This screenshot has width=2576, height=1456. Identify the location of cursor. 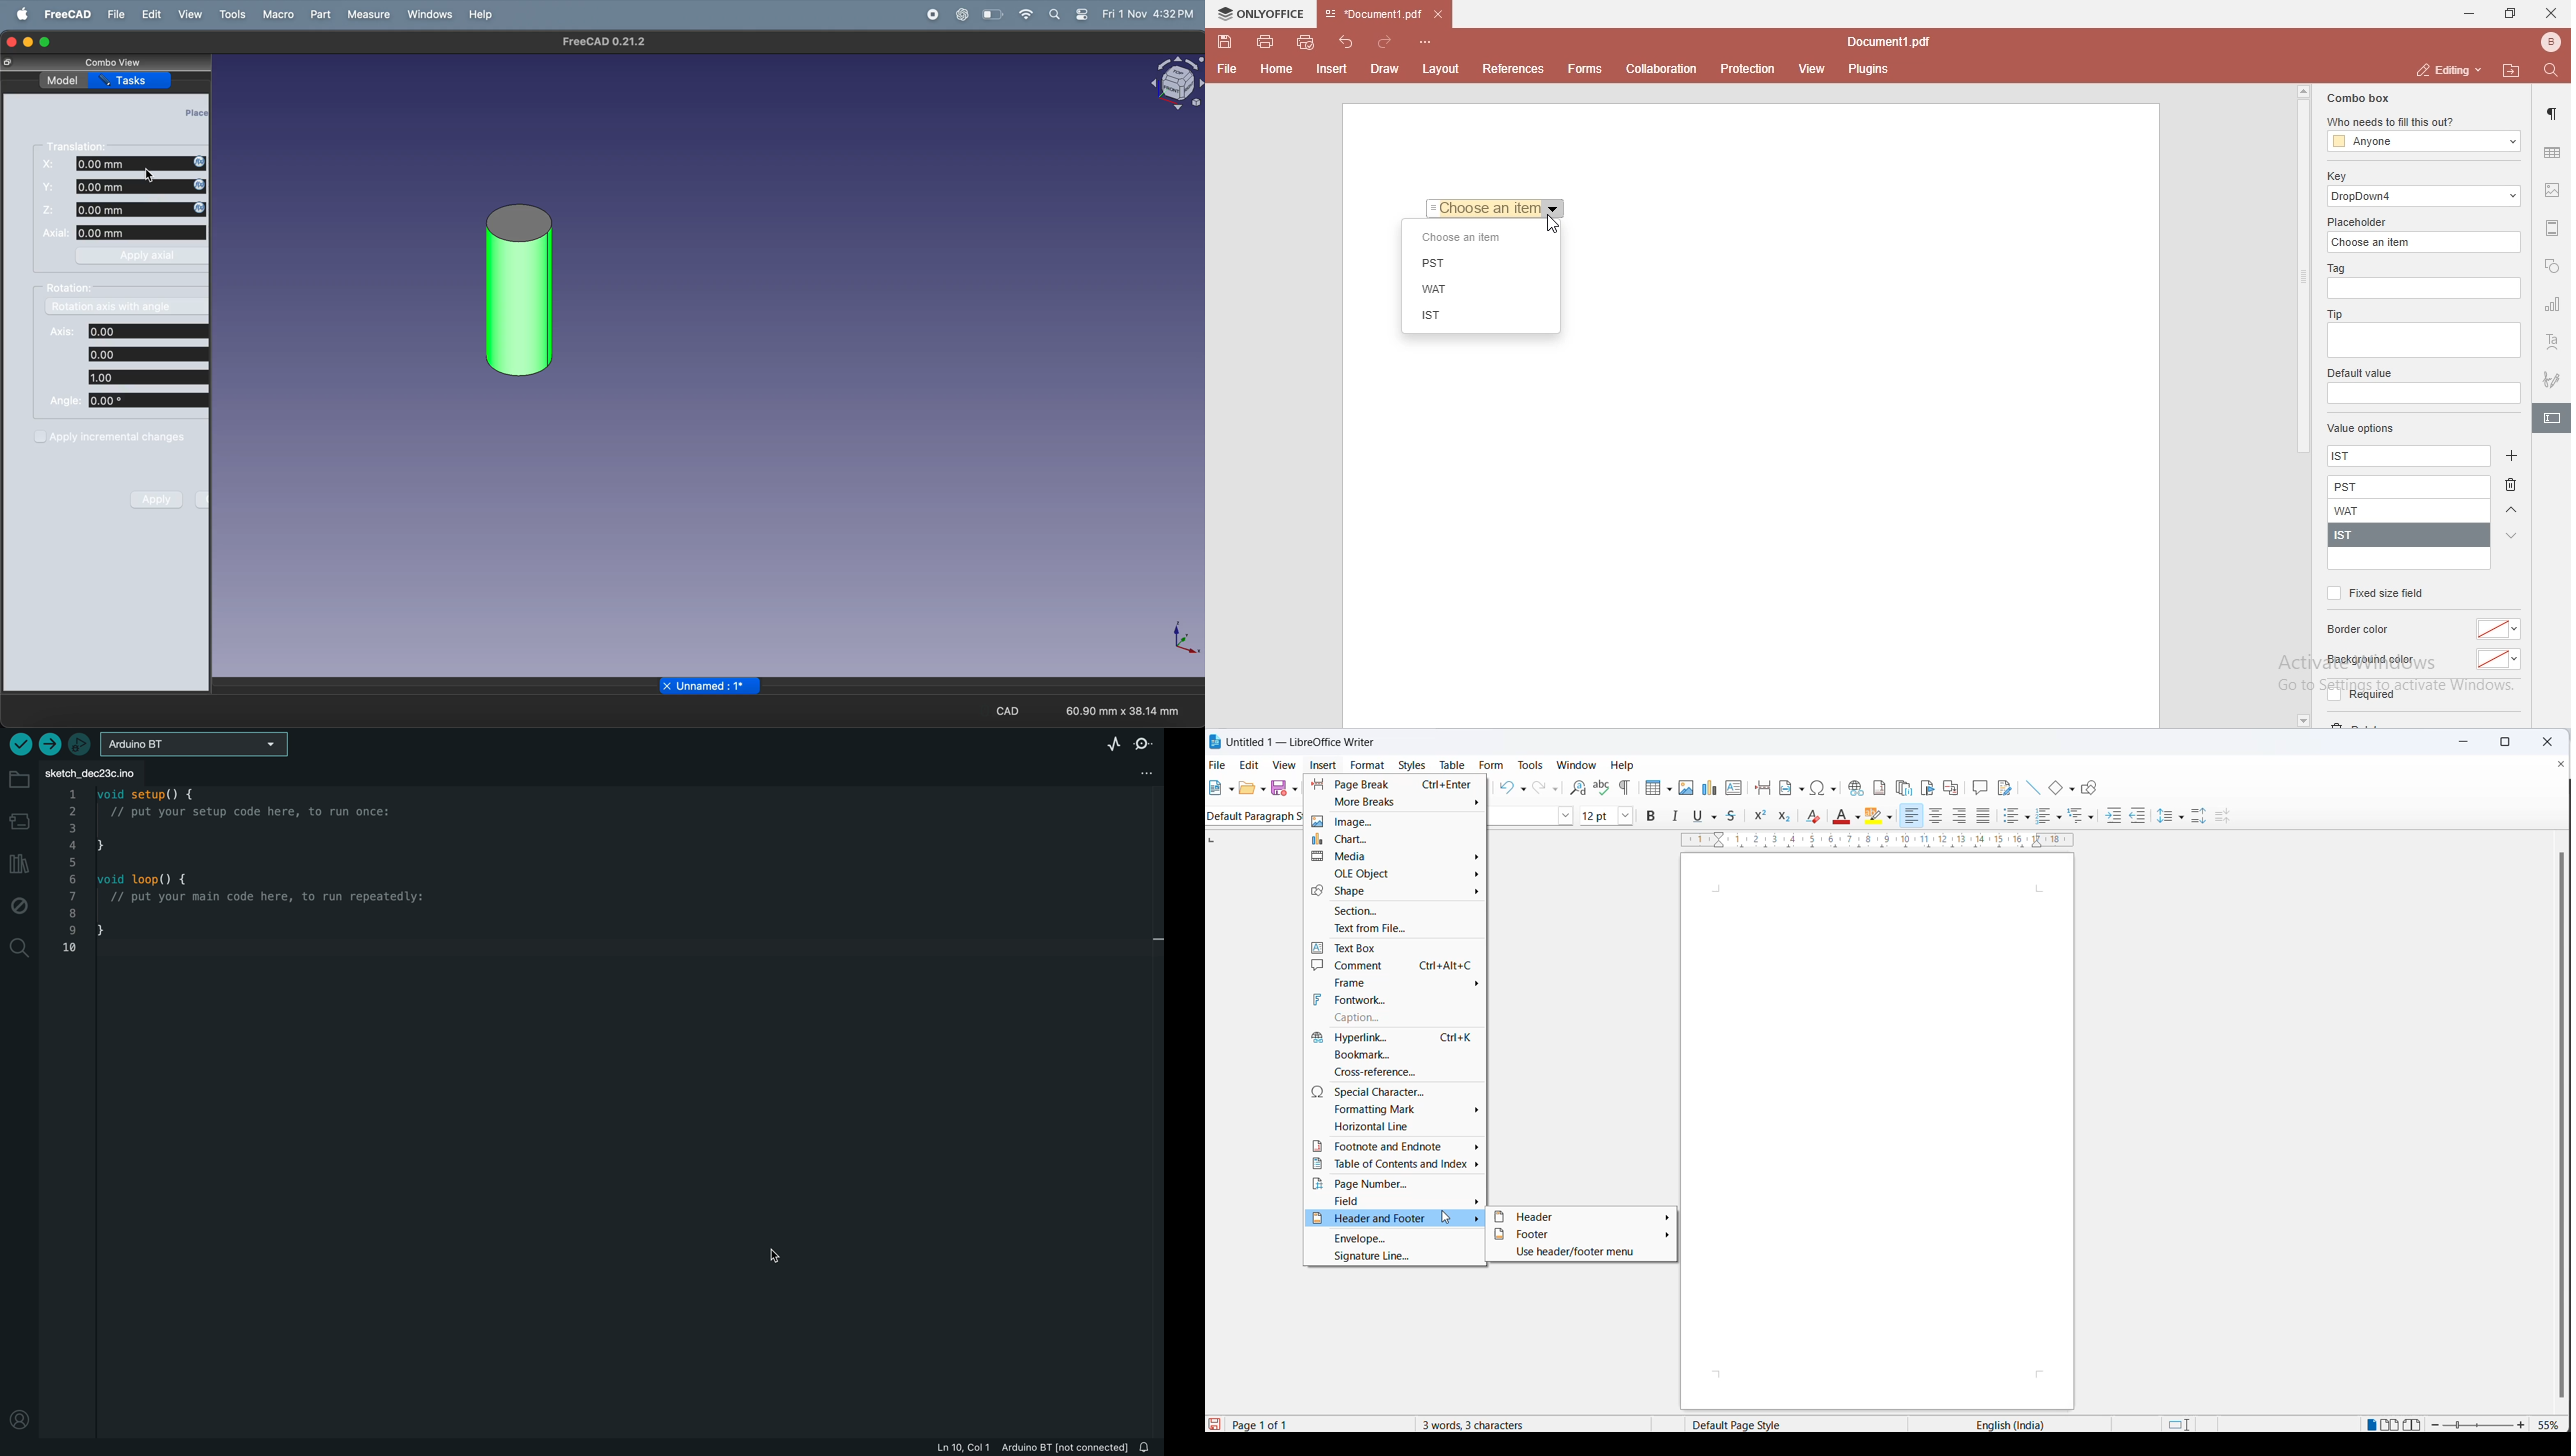
(1447, 1218).